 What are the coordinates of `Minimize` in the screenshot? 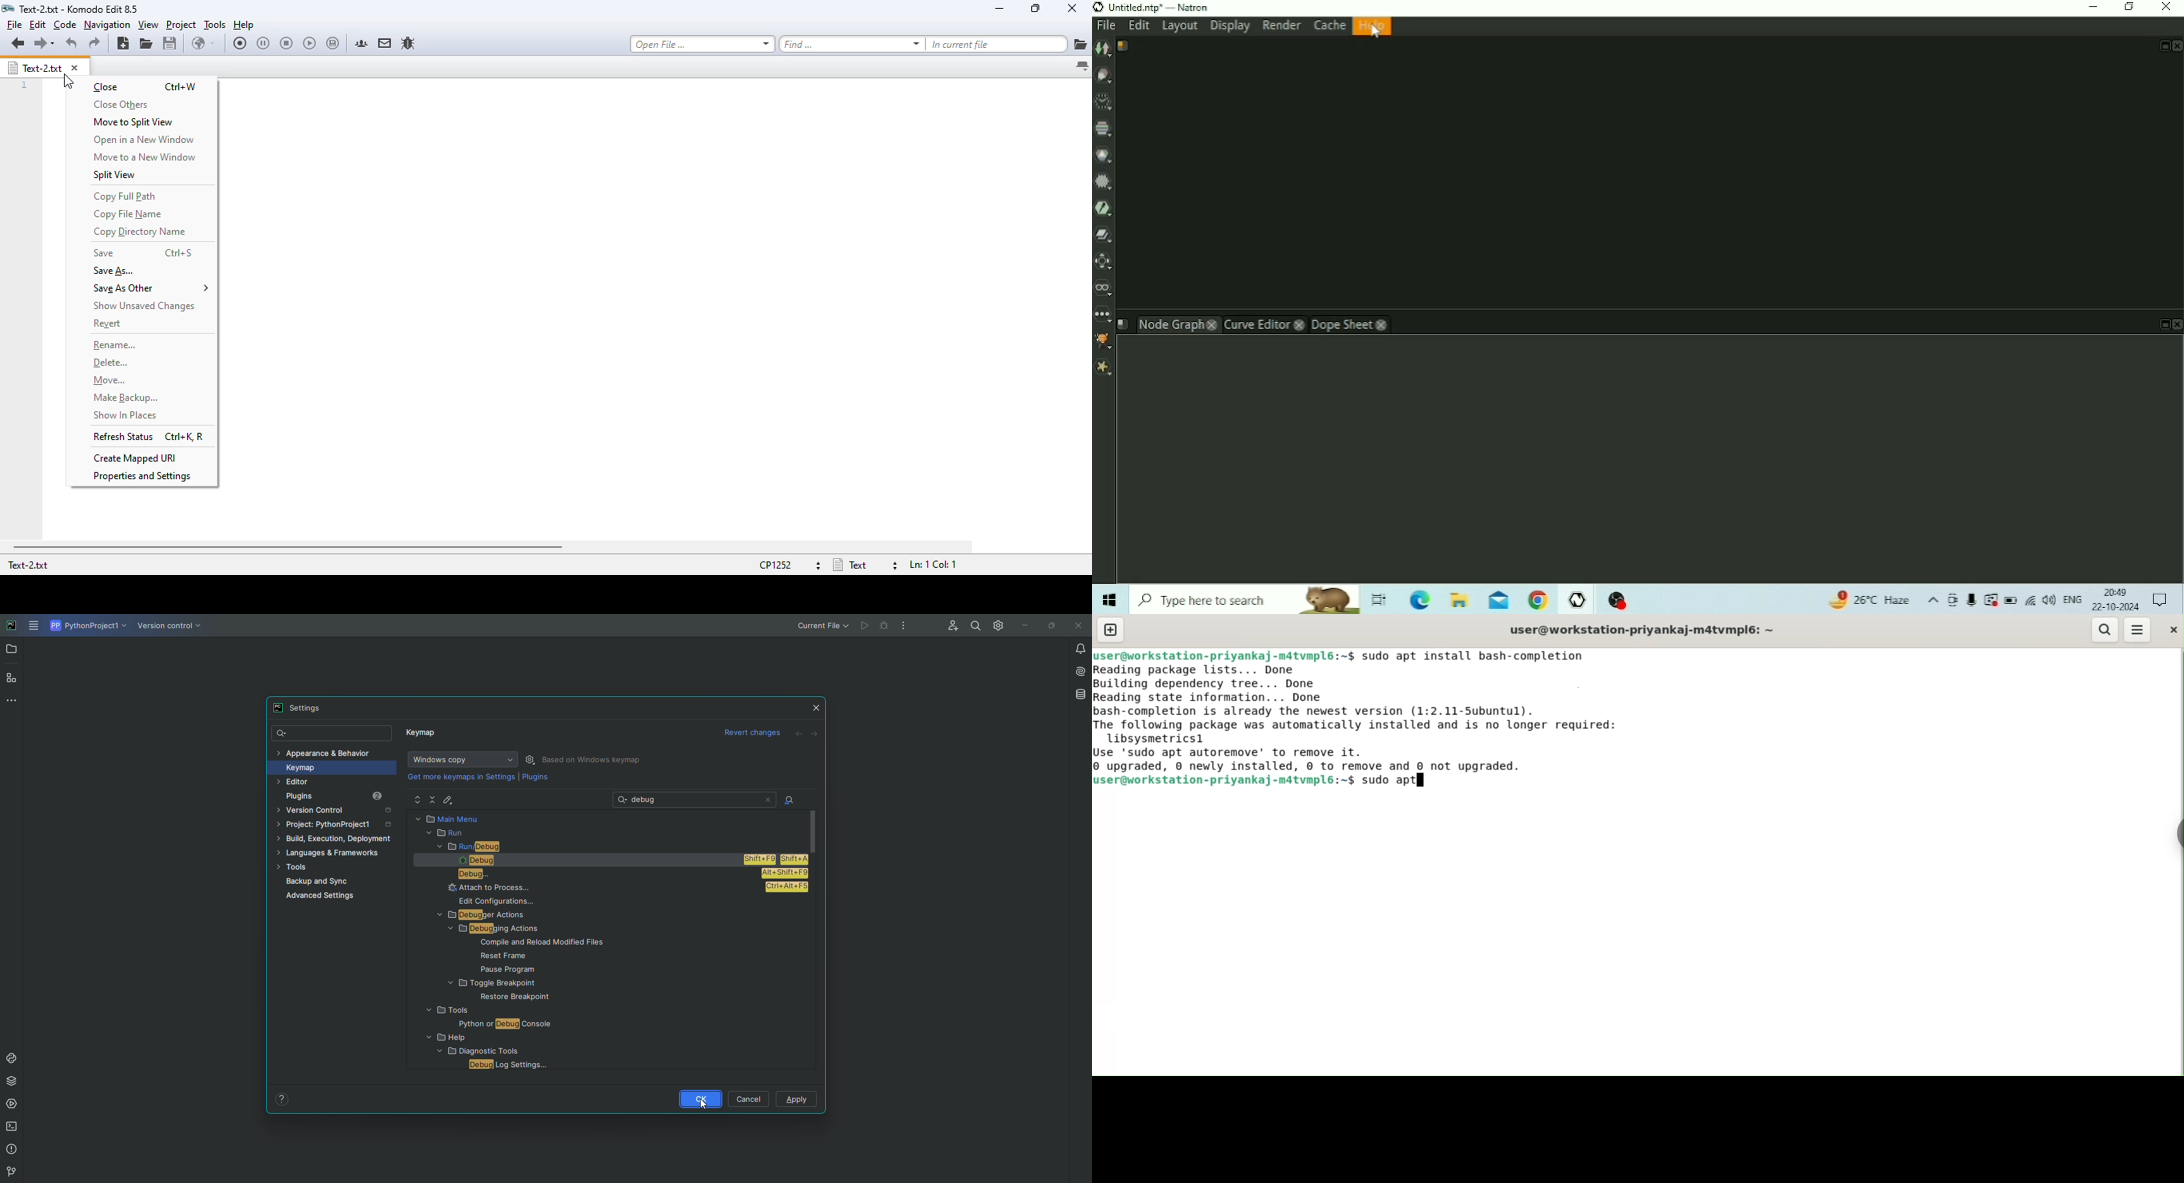 It's located at (1022, 625).